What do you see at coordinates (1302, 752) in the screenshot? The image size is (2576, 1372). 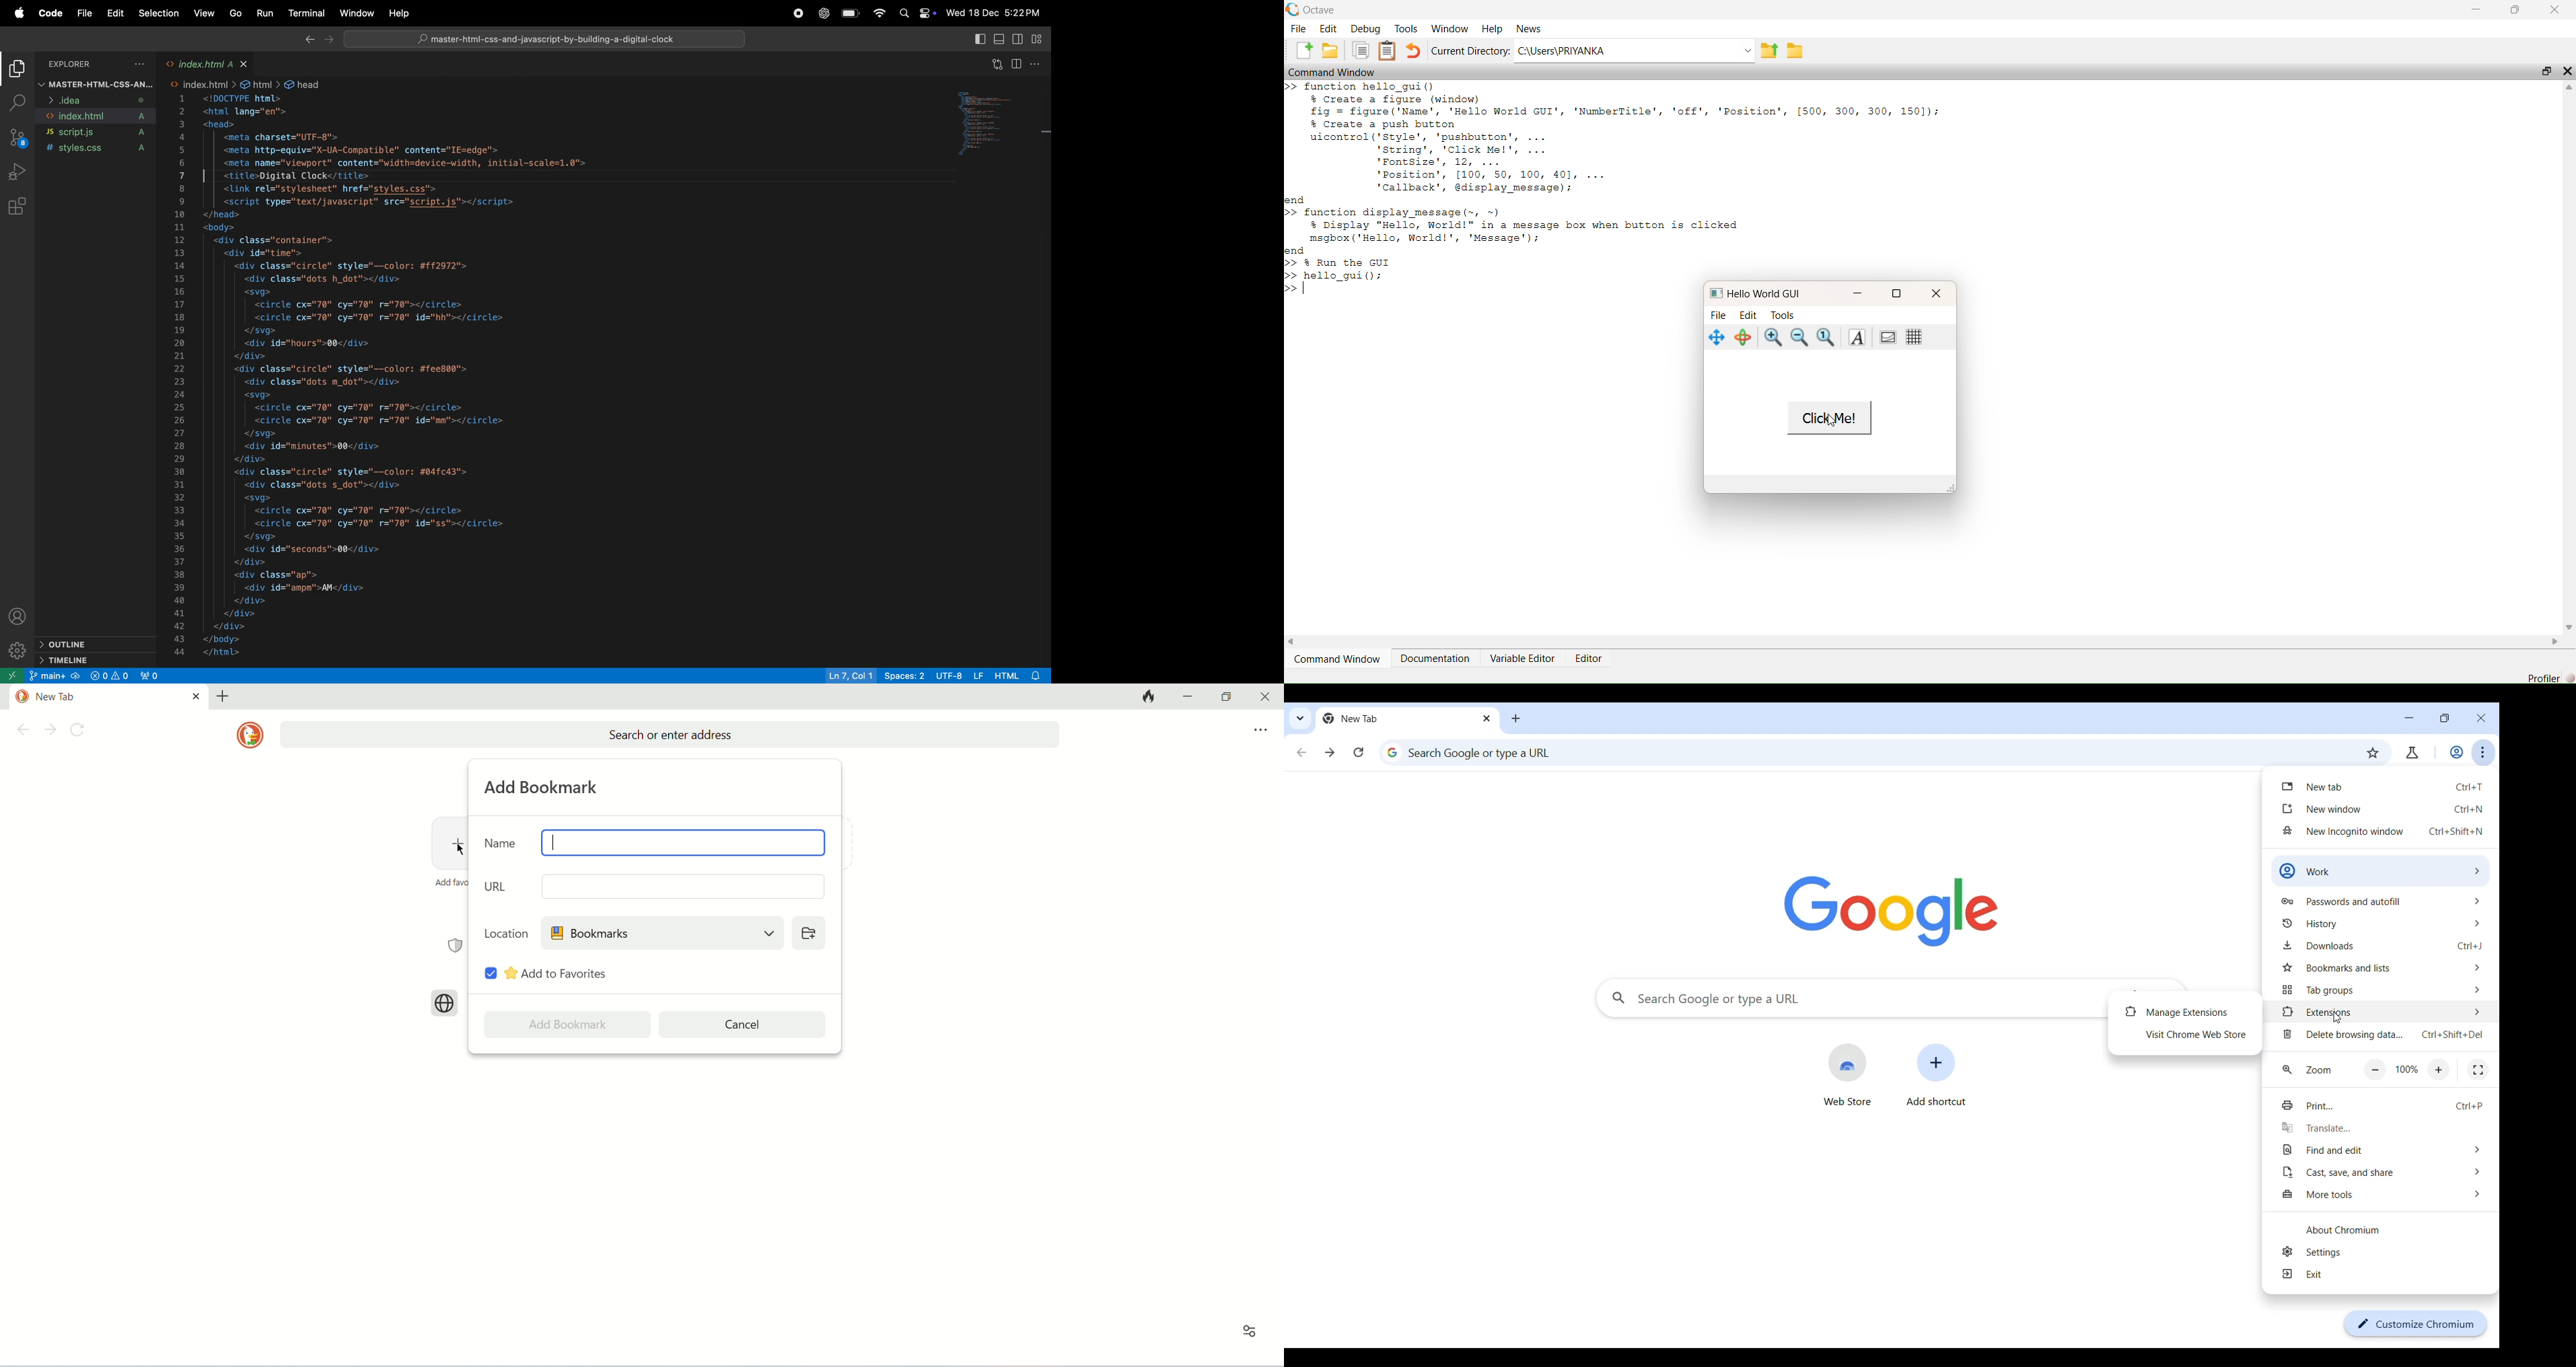 I see `Go back` at bounding box center [1302, 752].